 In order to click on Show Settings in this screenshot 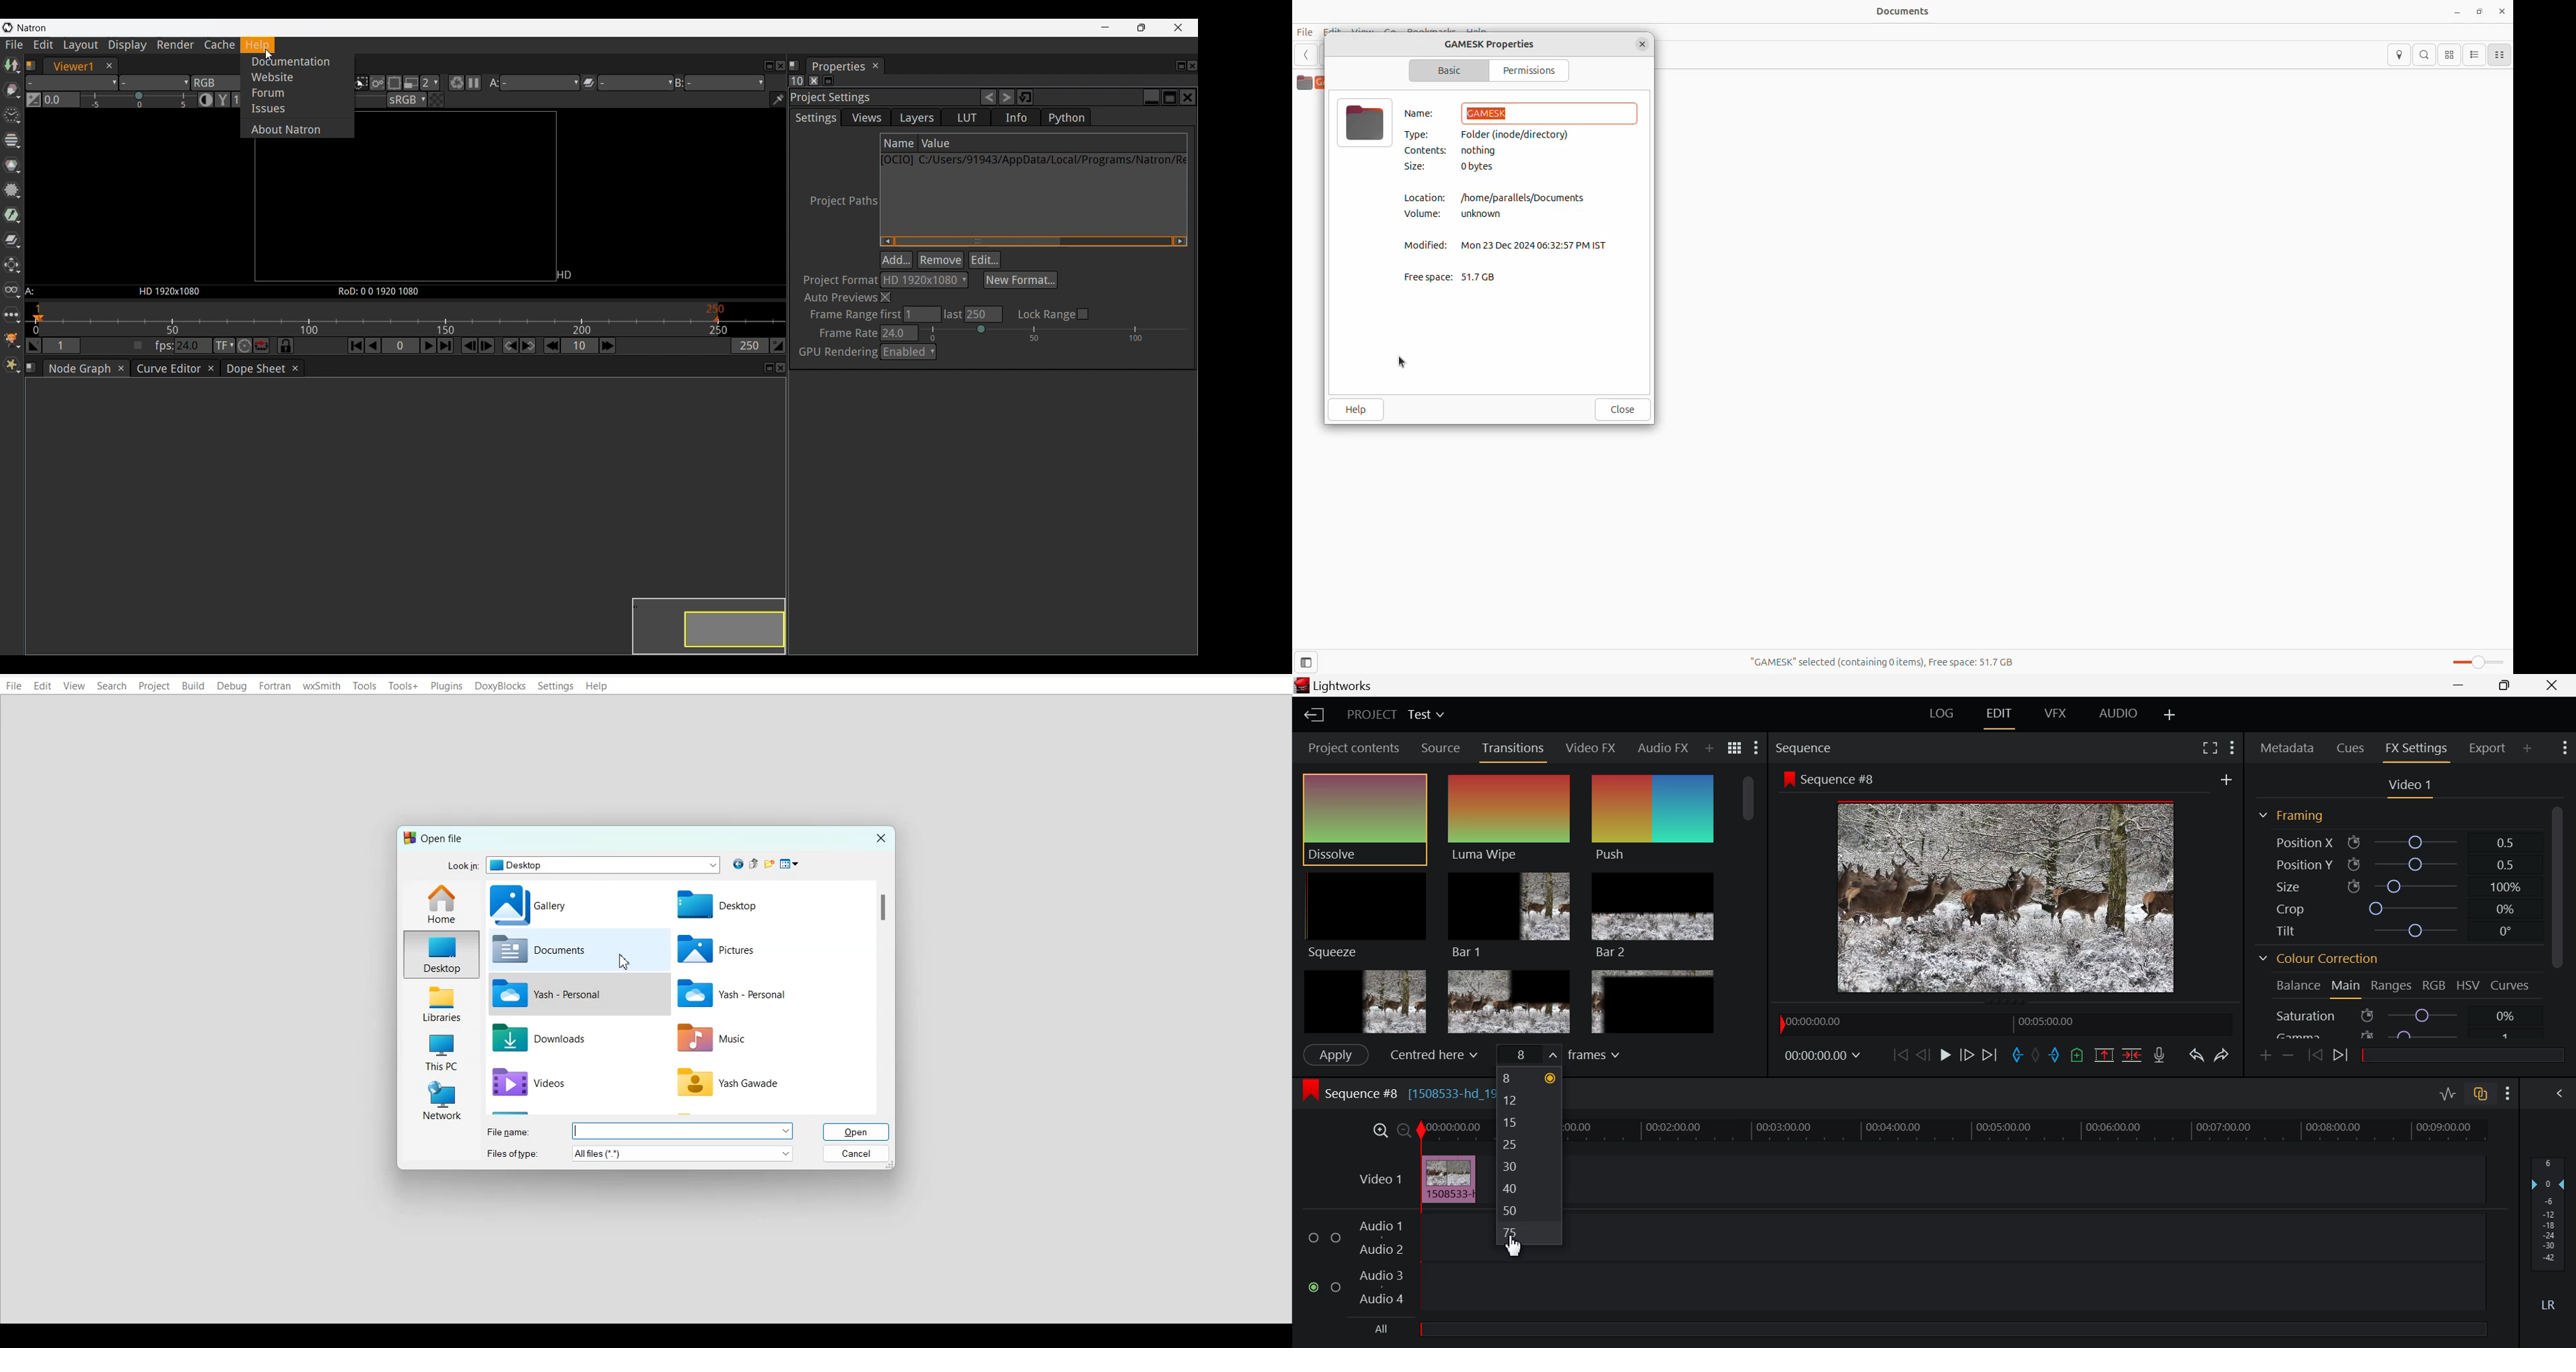, I will do `click(1754, 750)`.